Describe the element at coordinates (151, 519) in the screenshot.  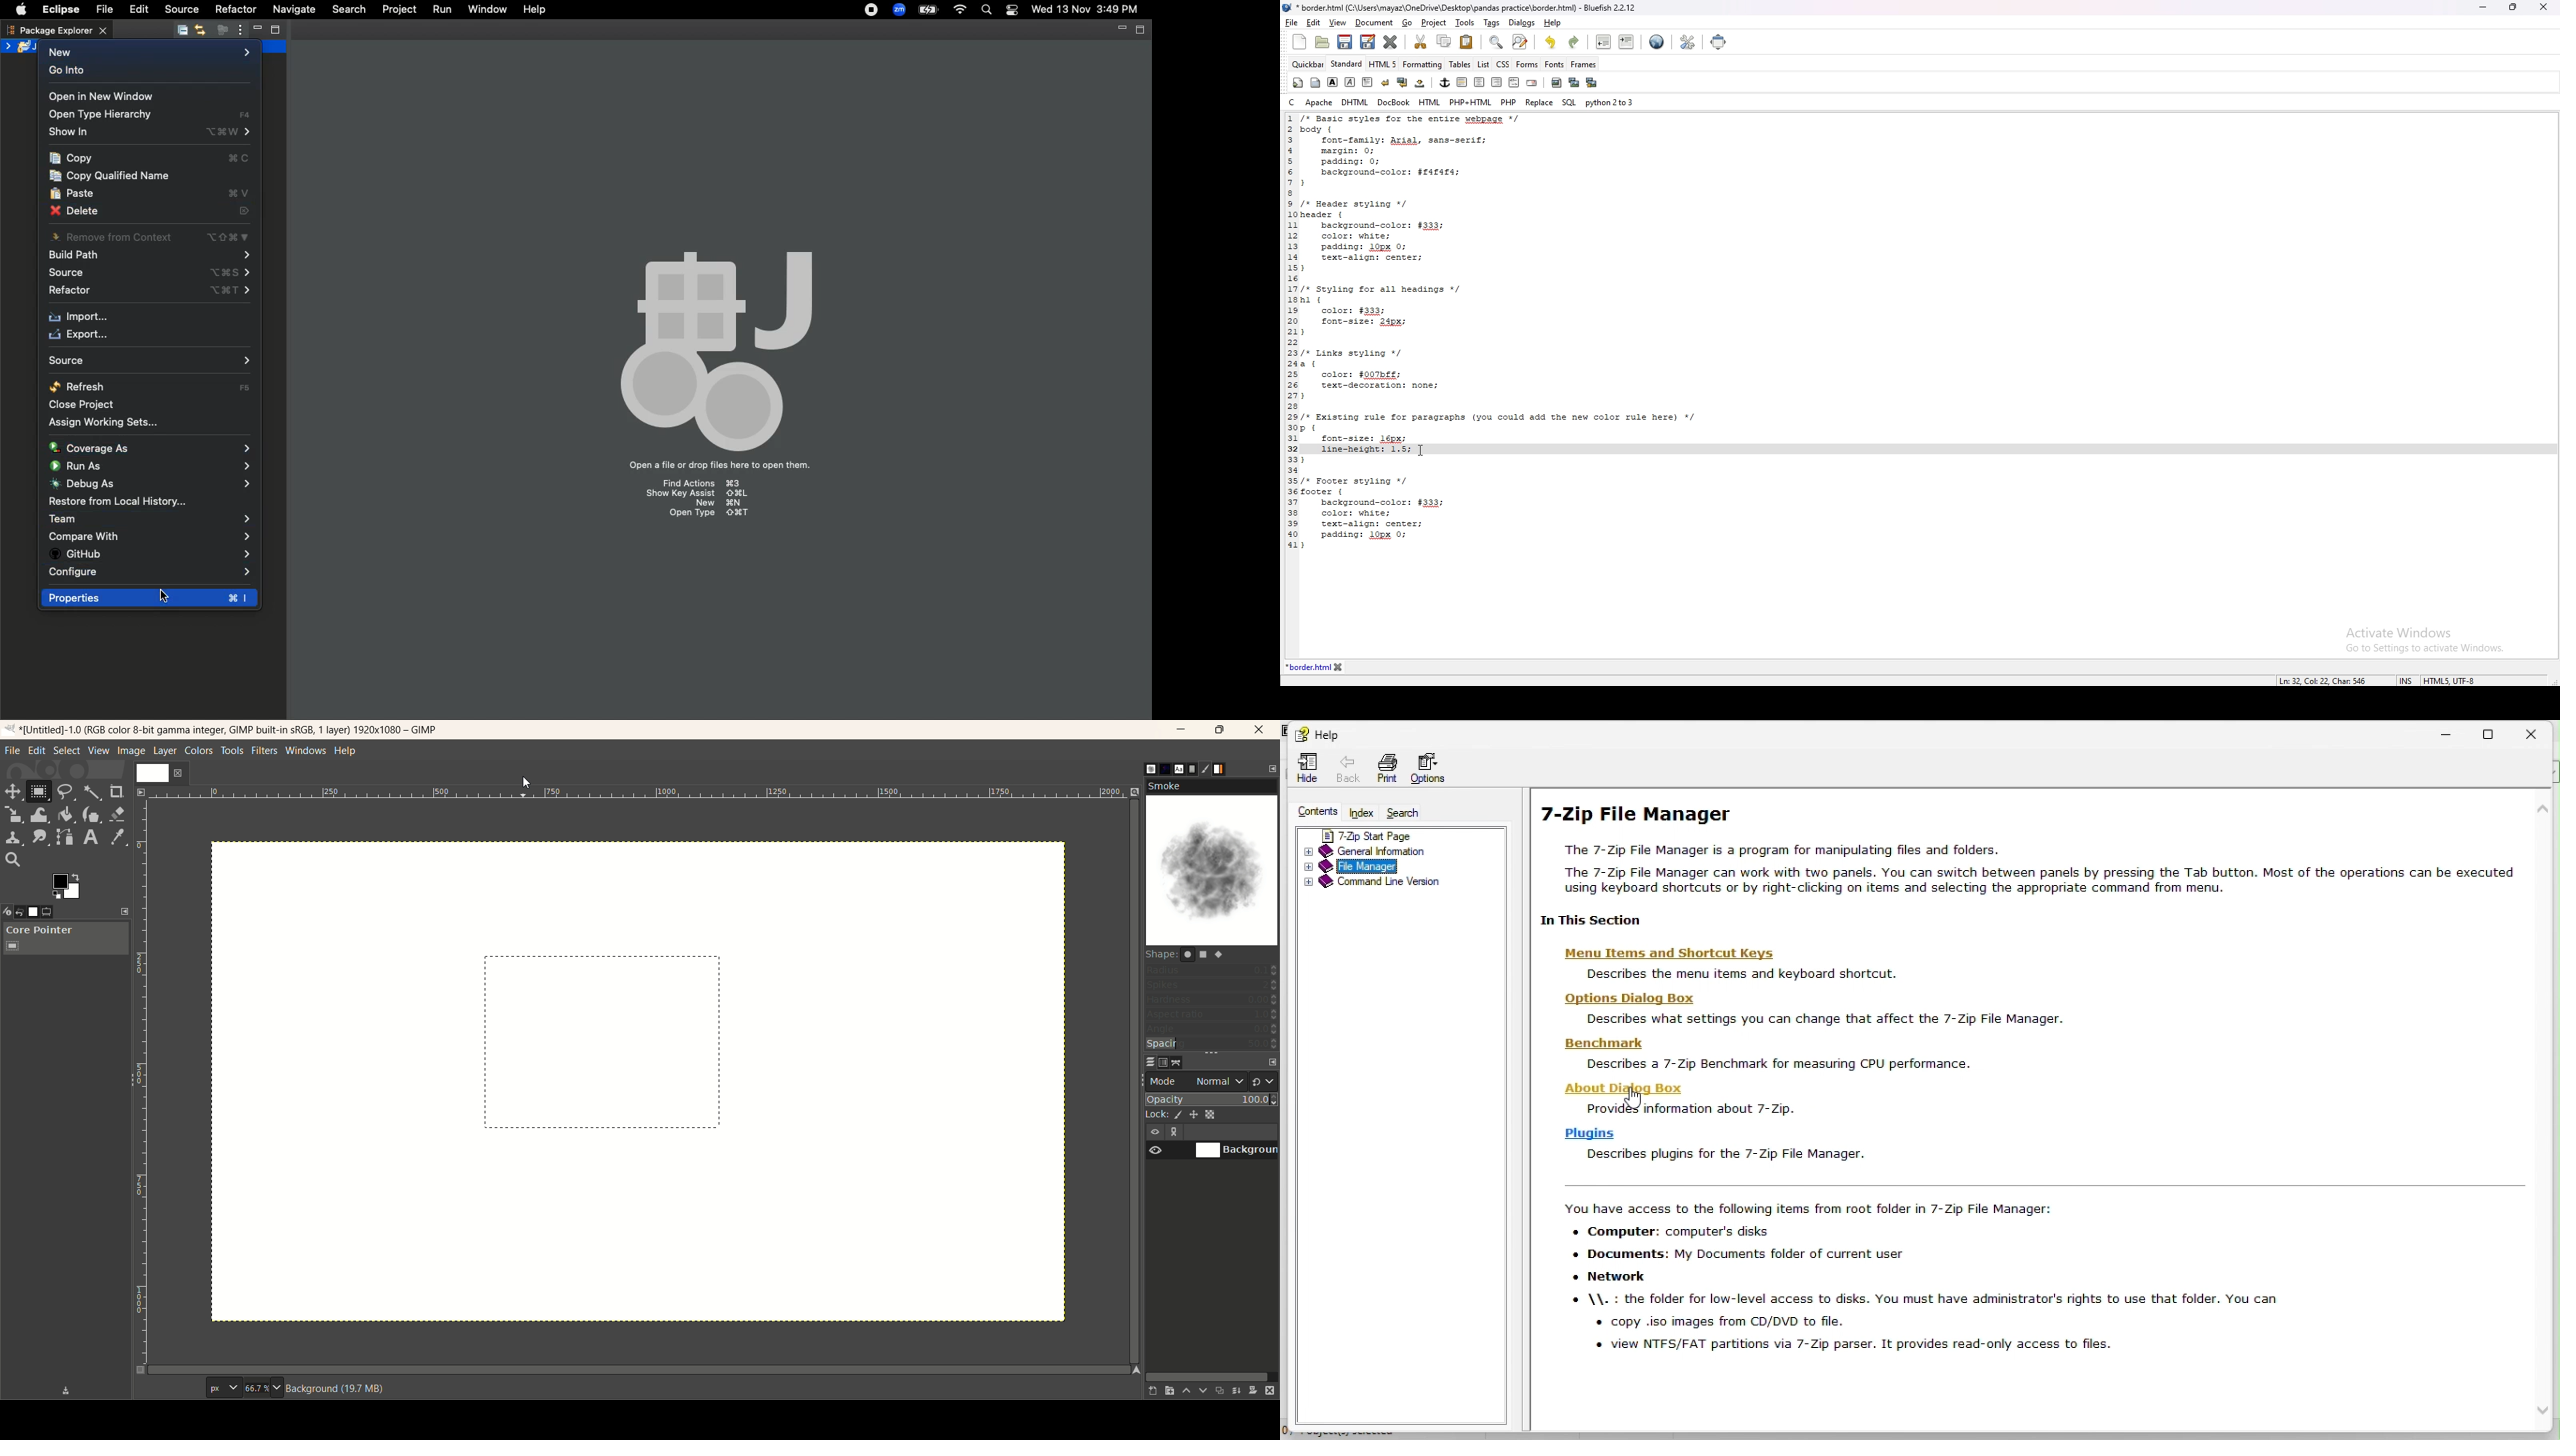
I see `Team` at that location.